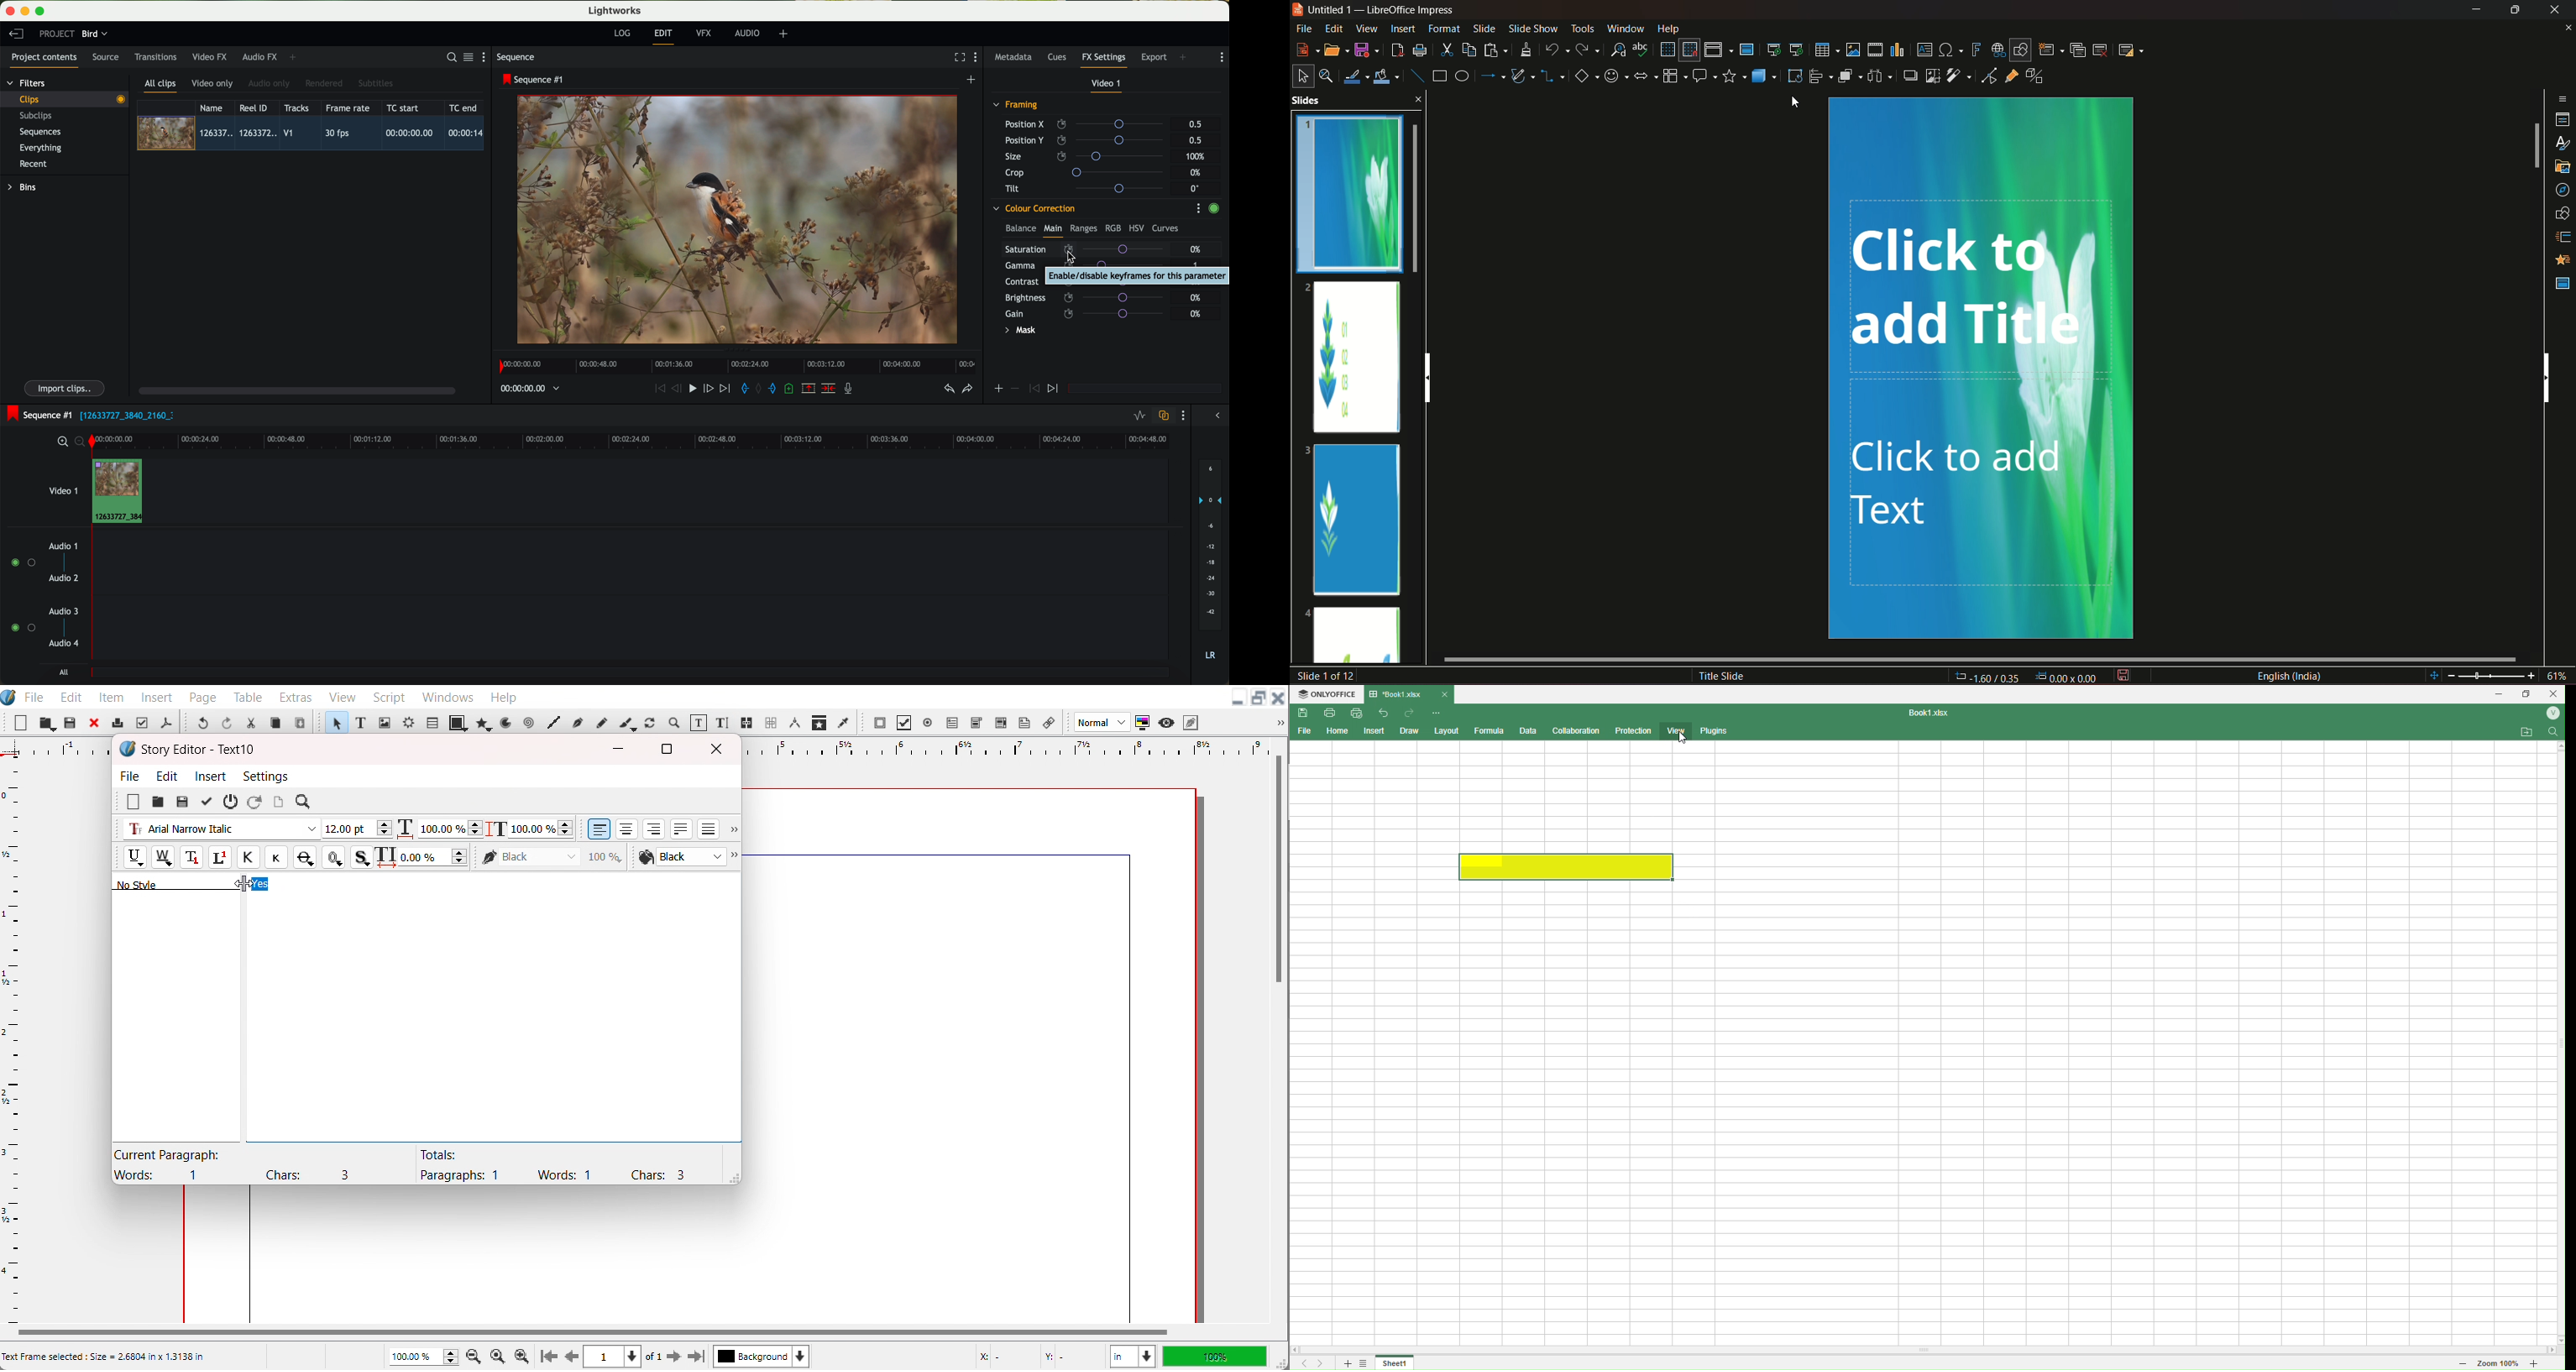  What do you see at coordinates (1382, 712) in the screenshot?
I see `Undo` at bounding box center [1382, 712].